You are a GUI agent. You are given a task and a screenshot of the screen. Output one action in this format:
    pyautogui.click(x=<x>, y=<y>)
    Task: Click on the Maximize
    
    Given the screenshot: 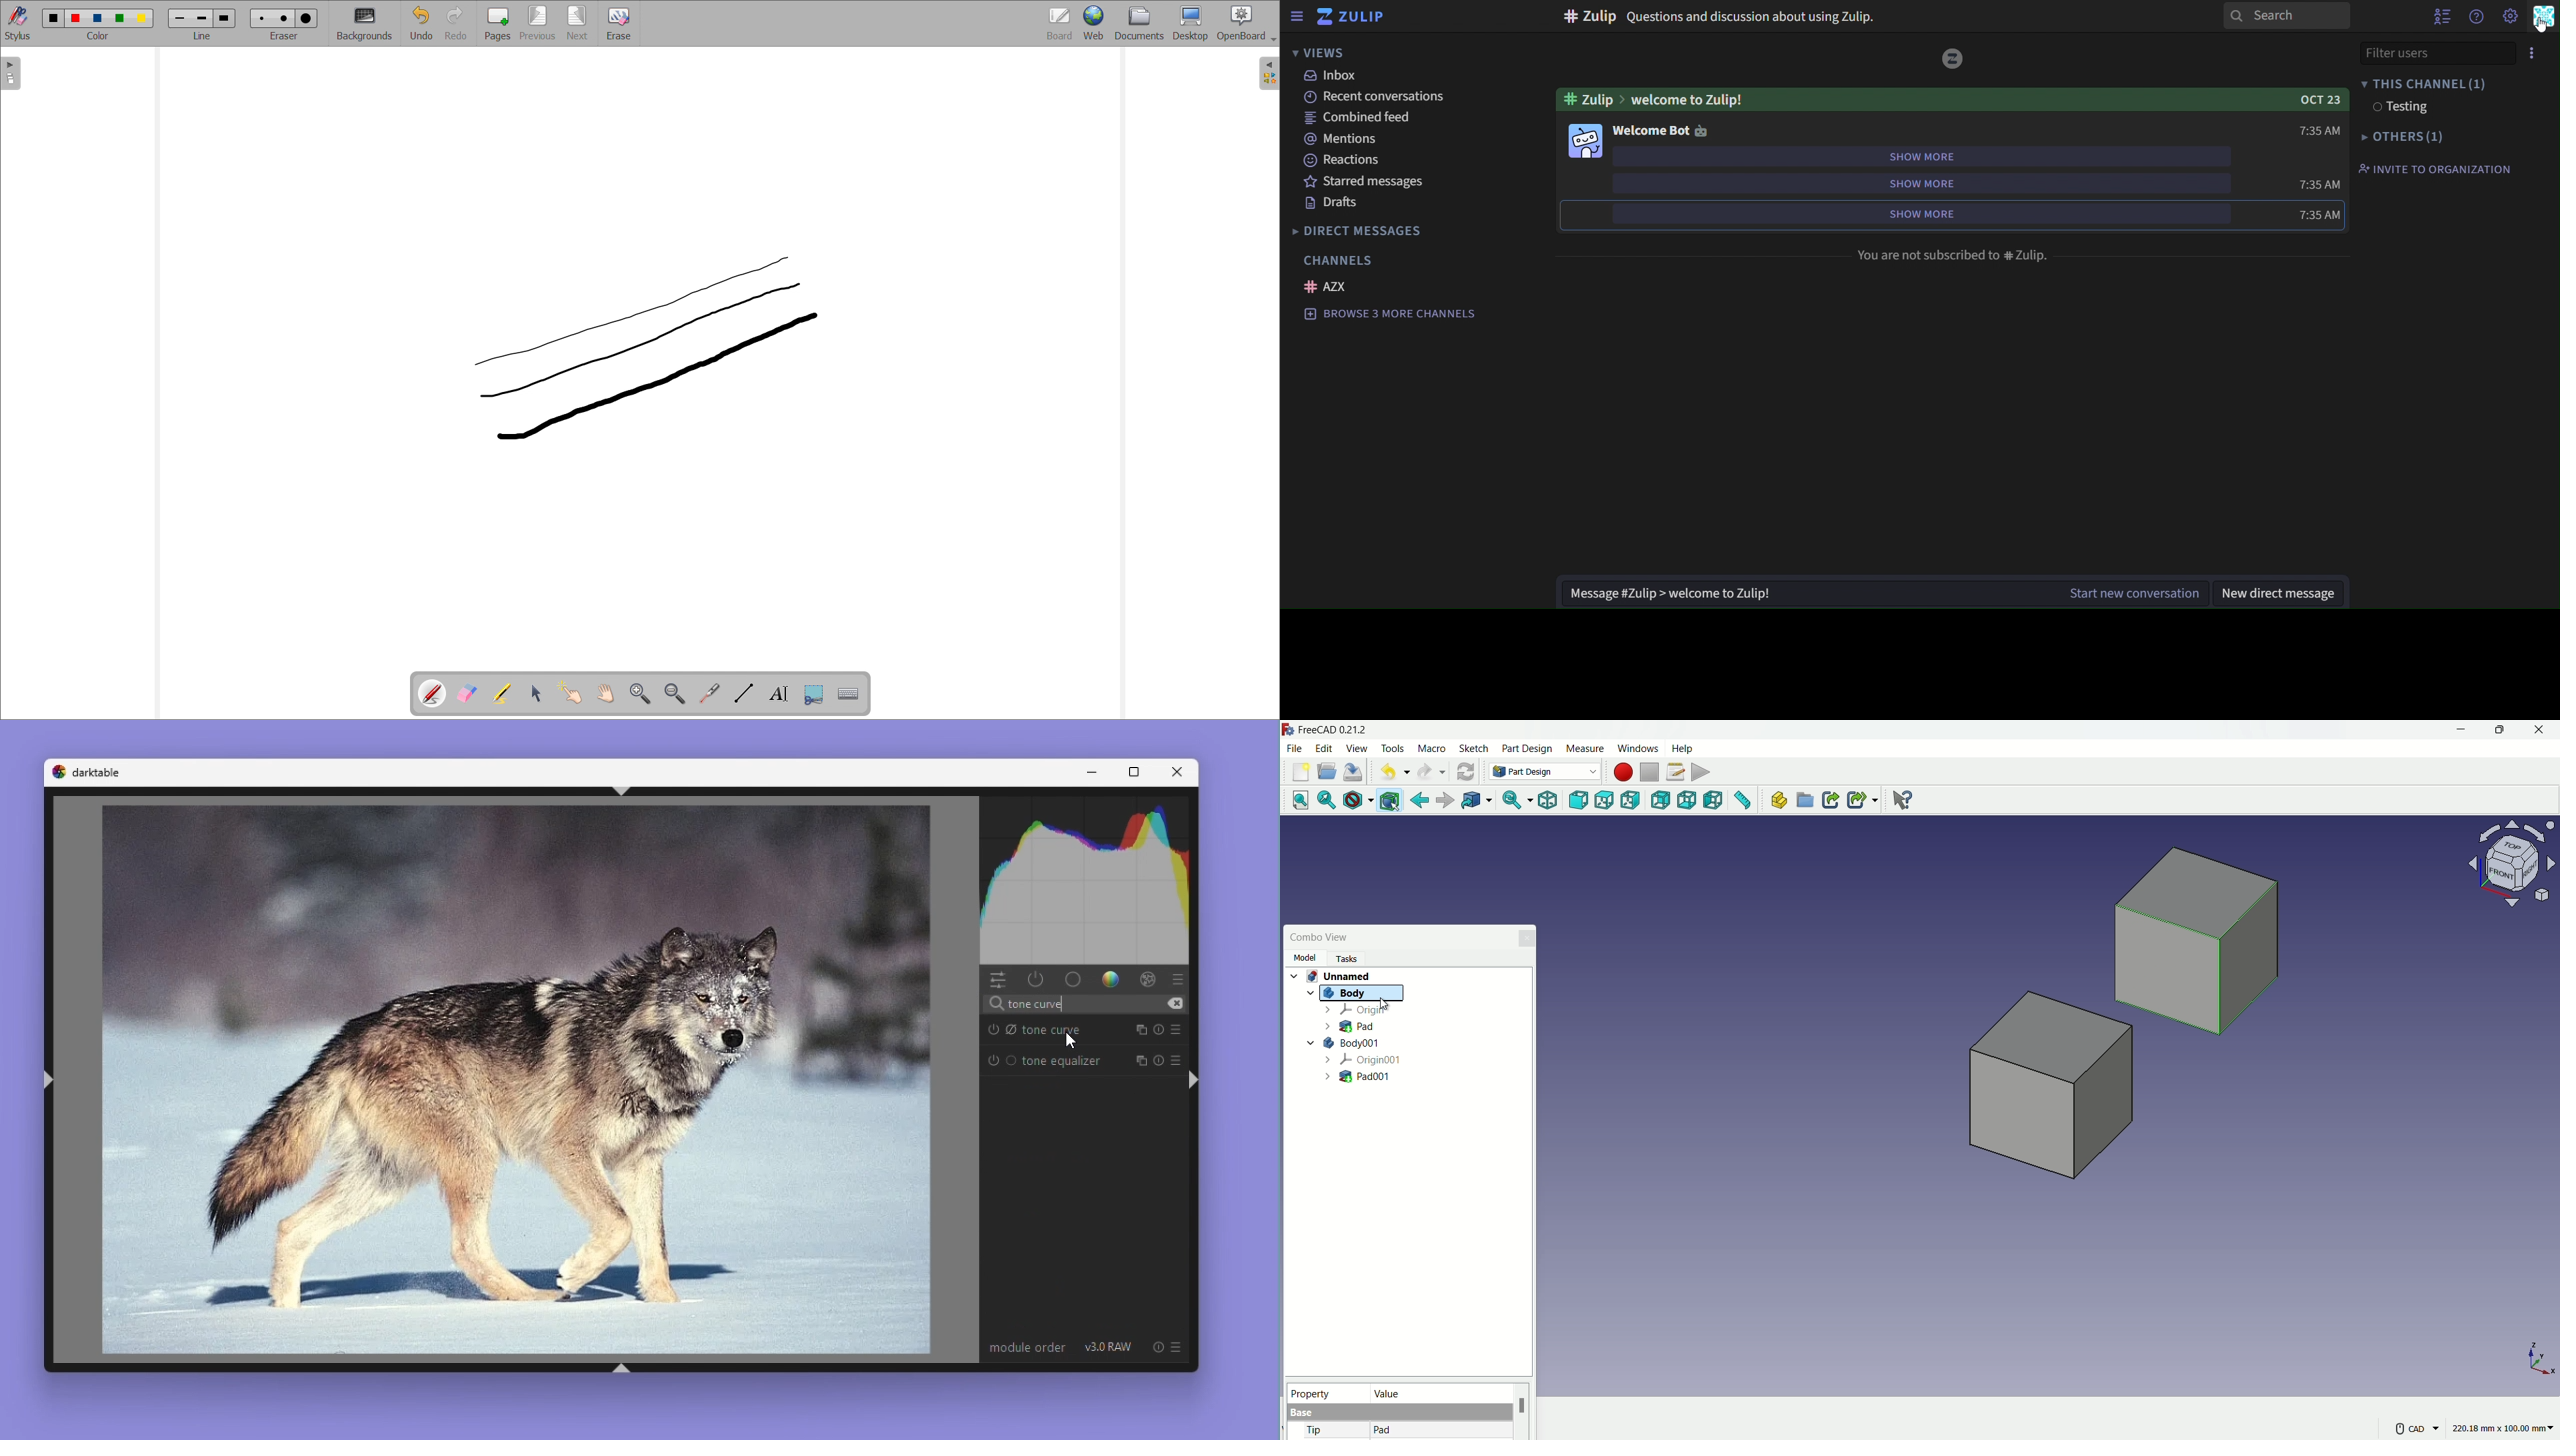 What is the action you would take?
    pyautogui.click(x=1135, y=772)
    